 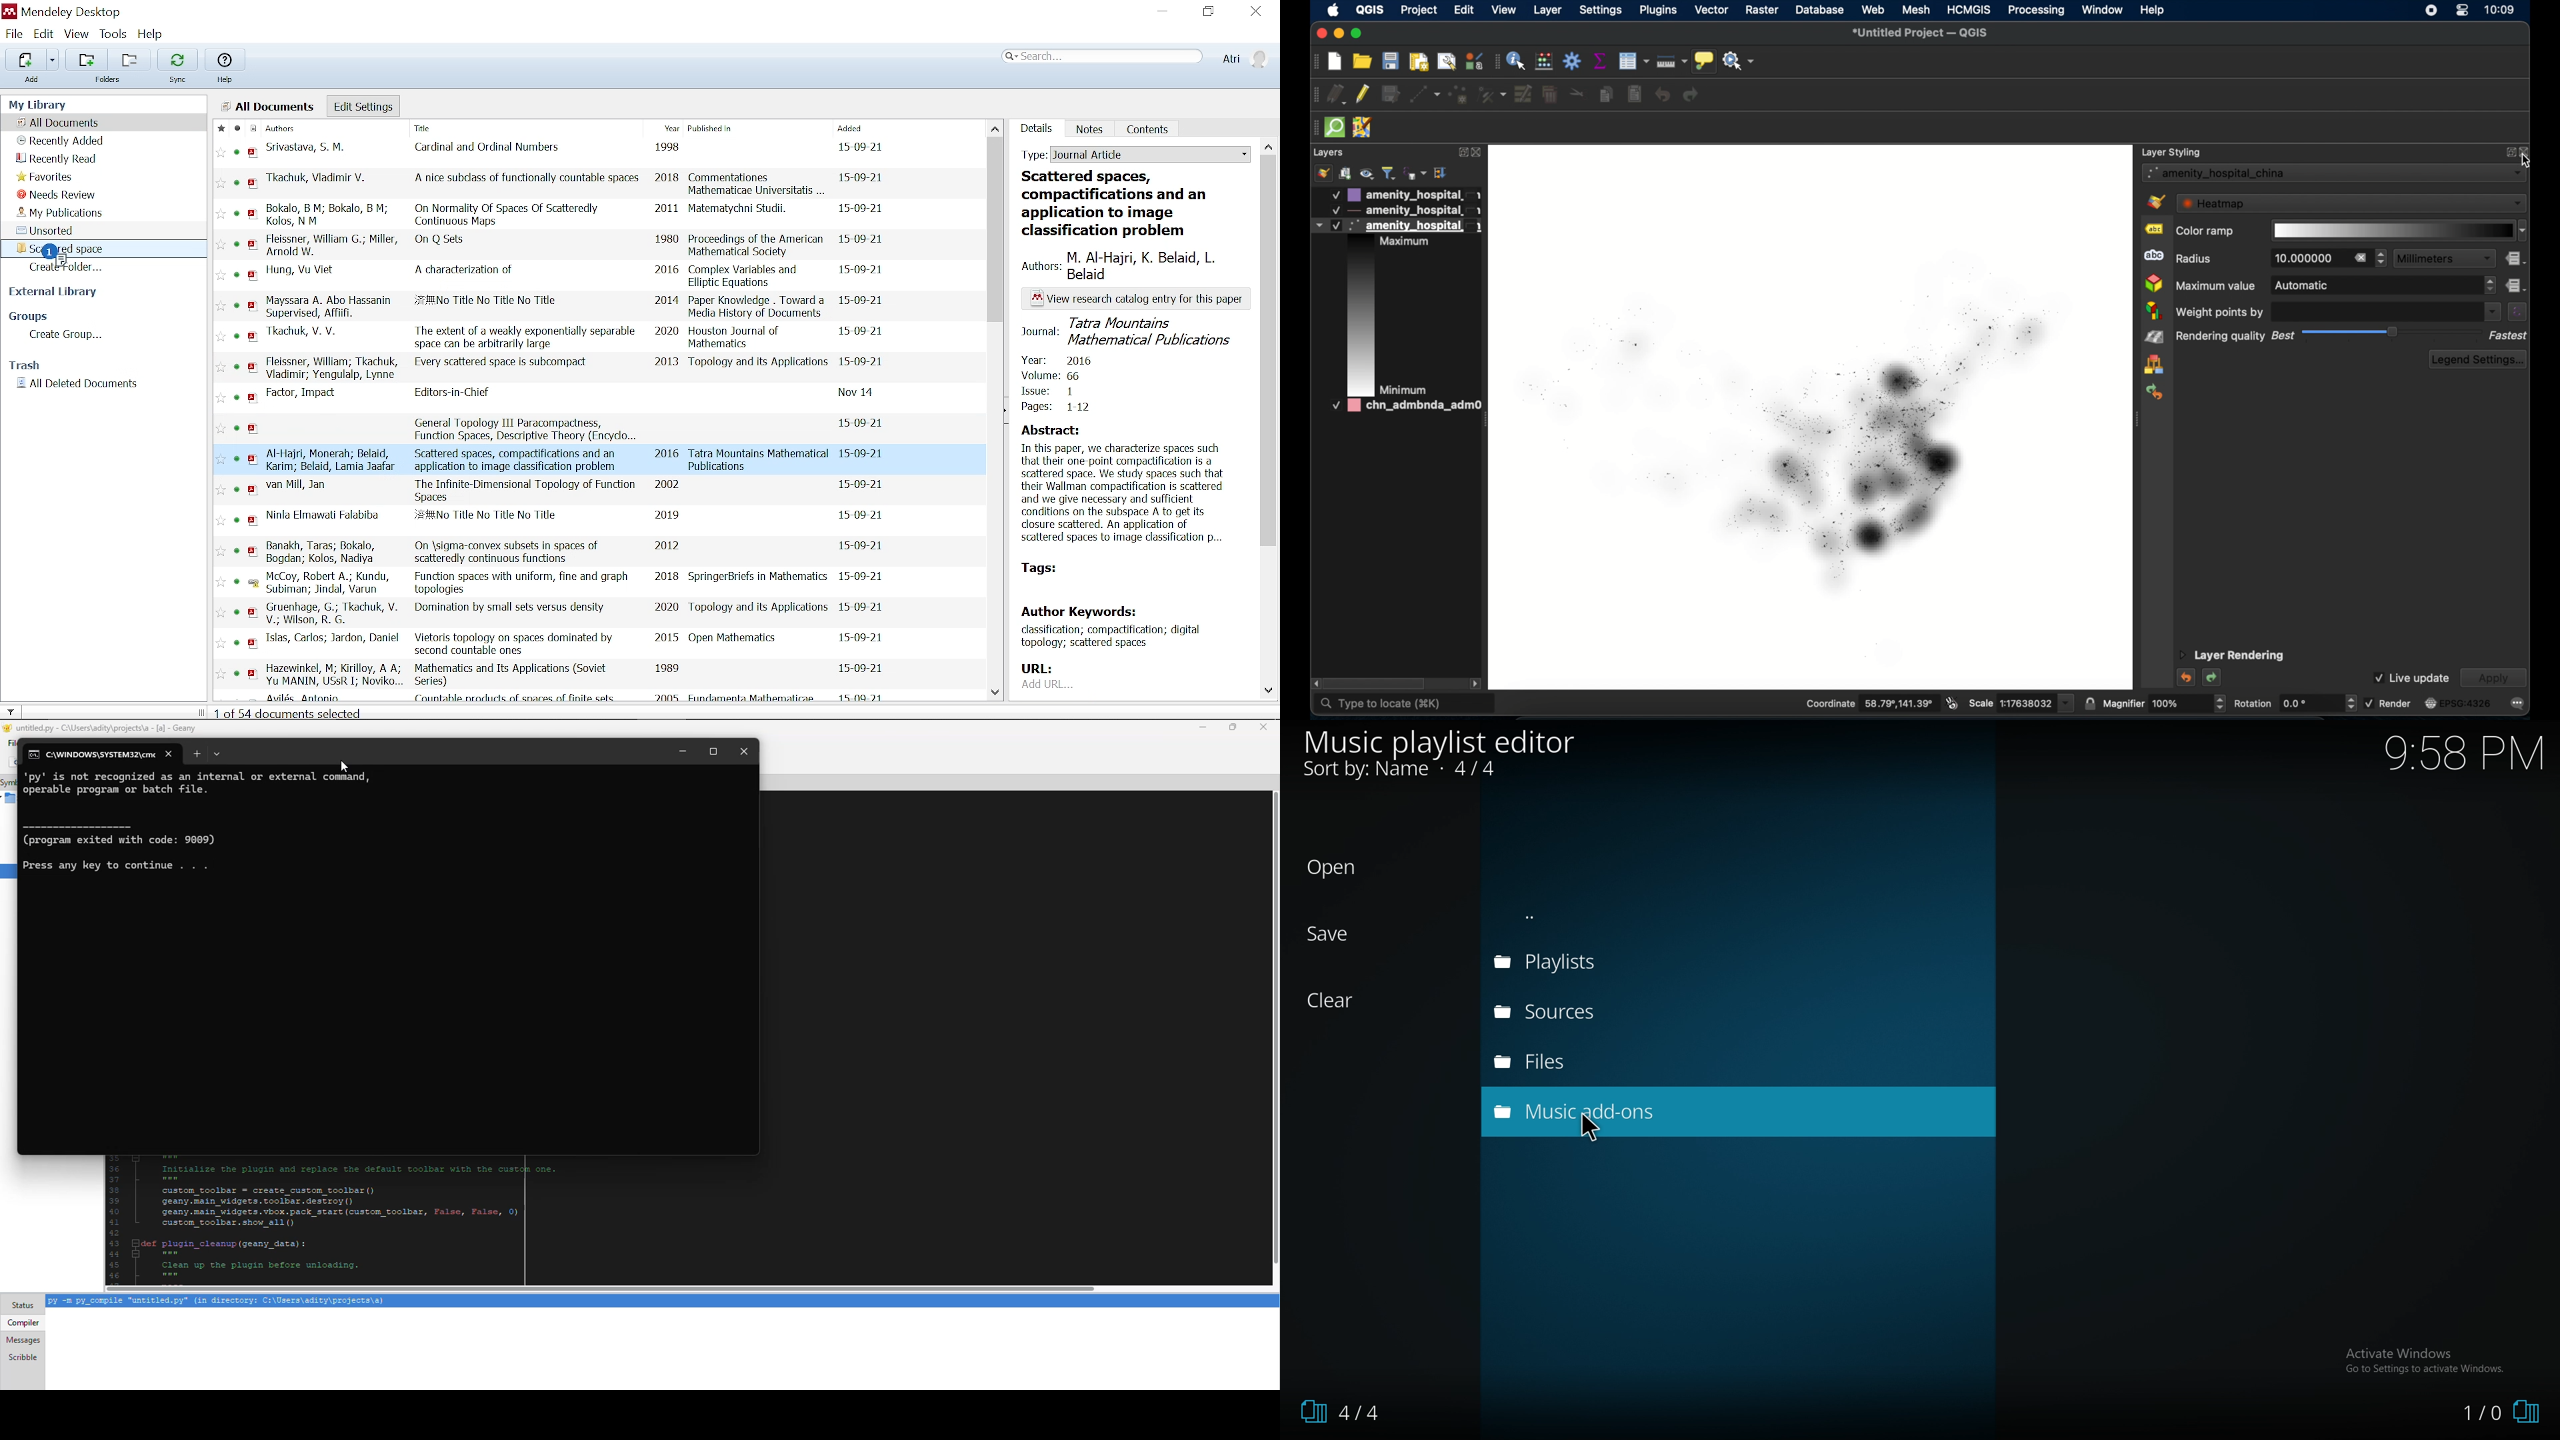 I want to click on 9:58 PM, so click(x=2454, y=757).